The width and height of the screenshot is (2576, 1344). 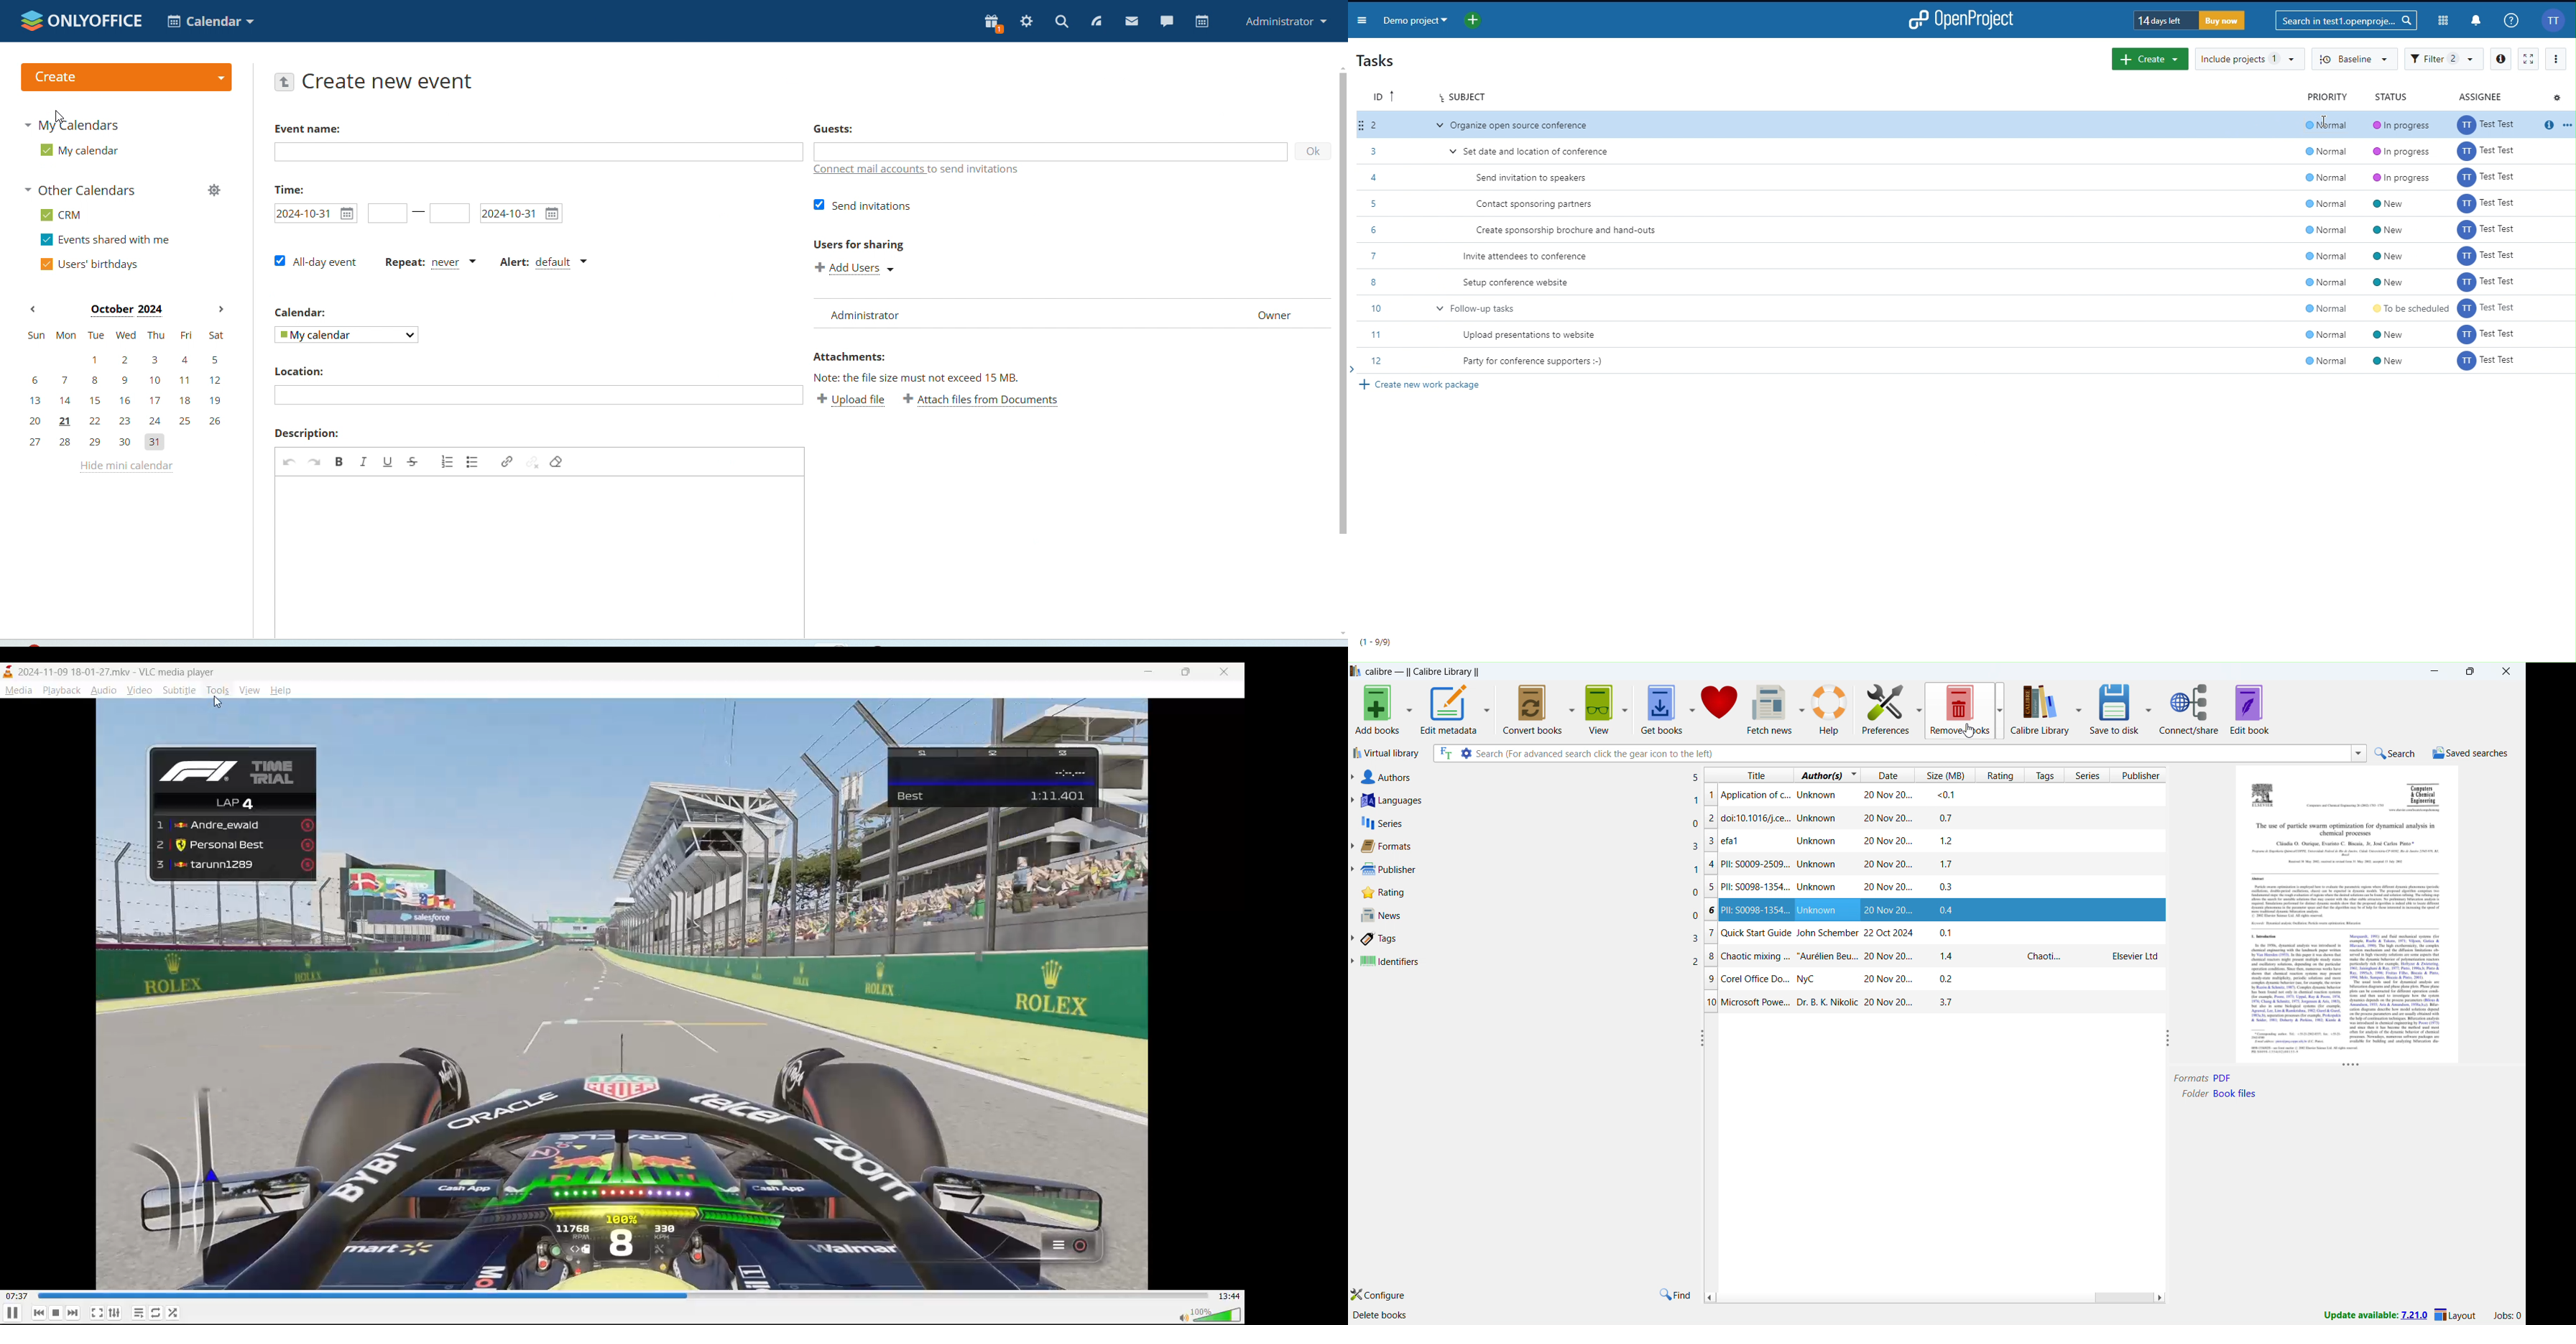 What do you see at coordinates (2235, 1094) in the screenshot?
I see `Book files` at bounding box center [2235, 1094].